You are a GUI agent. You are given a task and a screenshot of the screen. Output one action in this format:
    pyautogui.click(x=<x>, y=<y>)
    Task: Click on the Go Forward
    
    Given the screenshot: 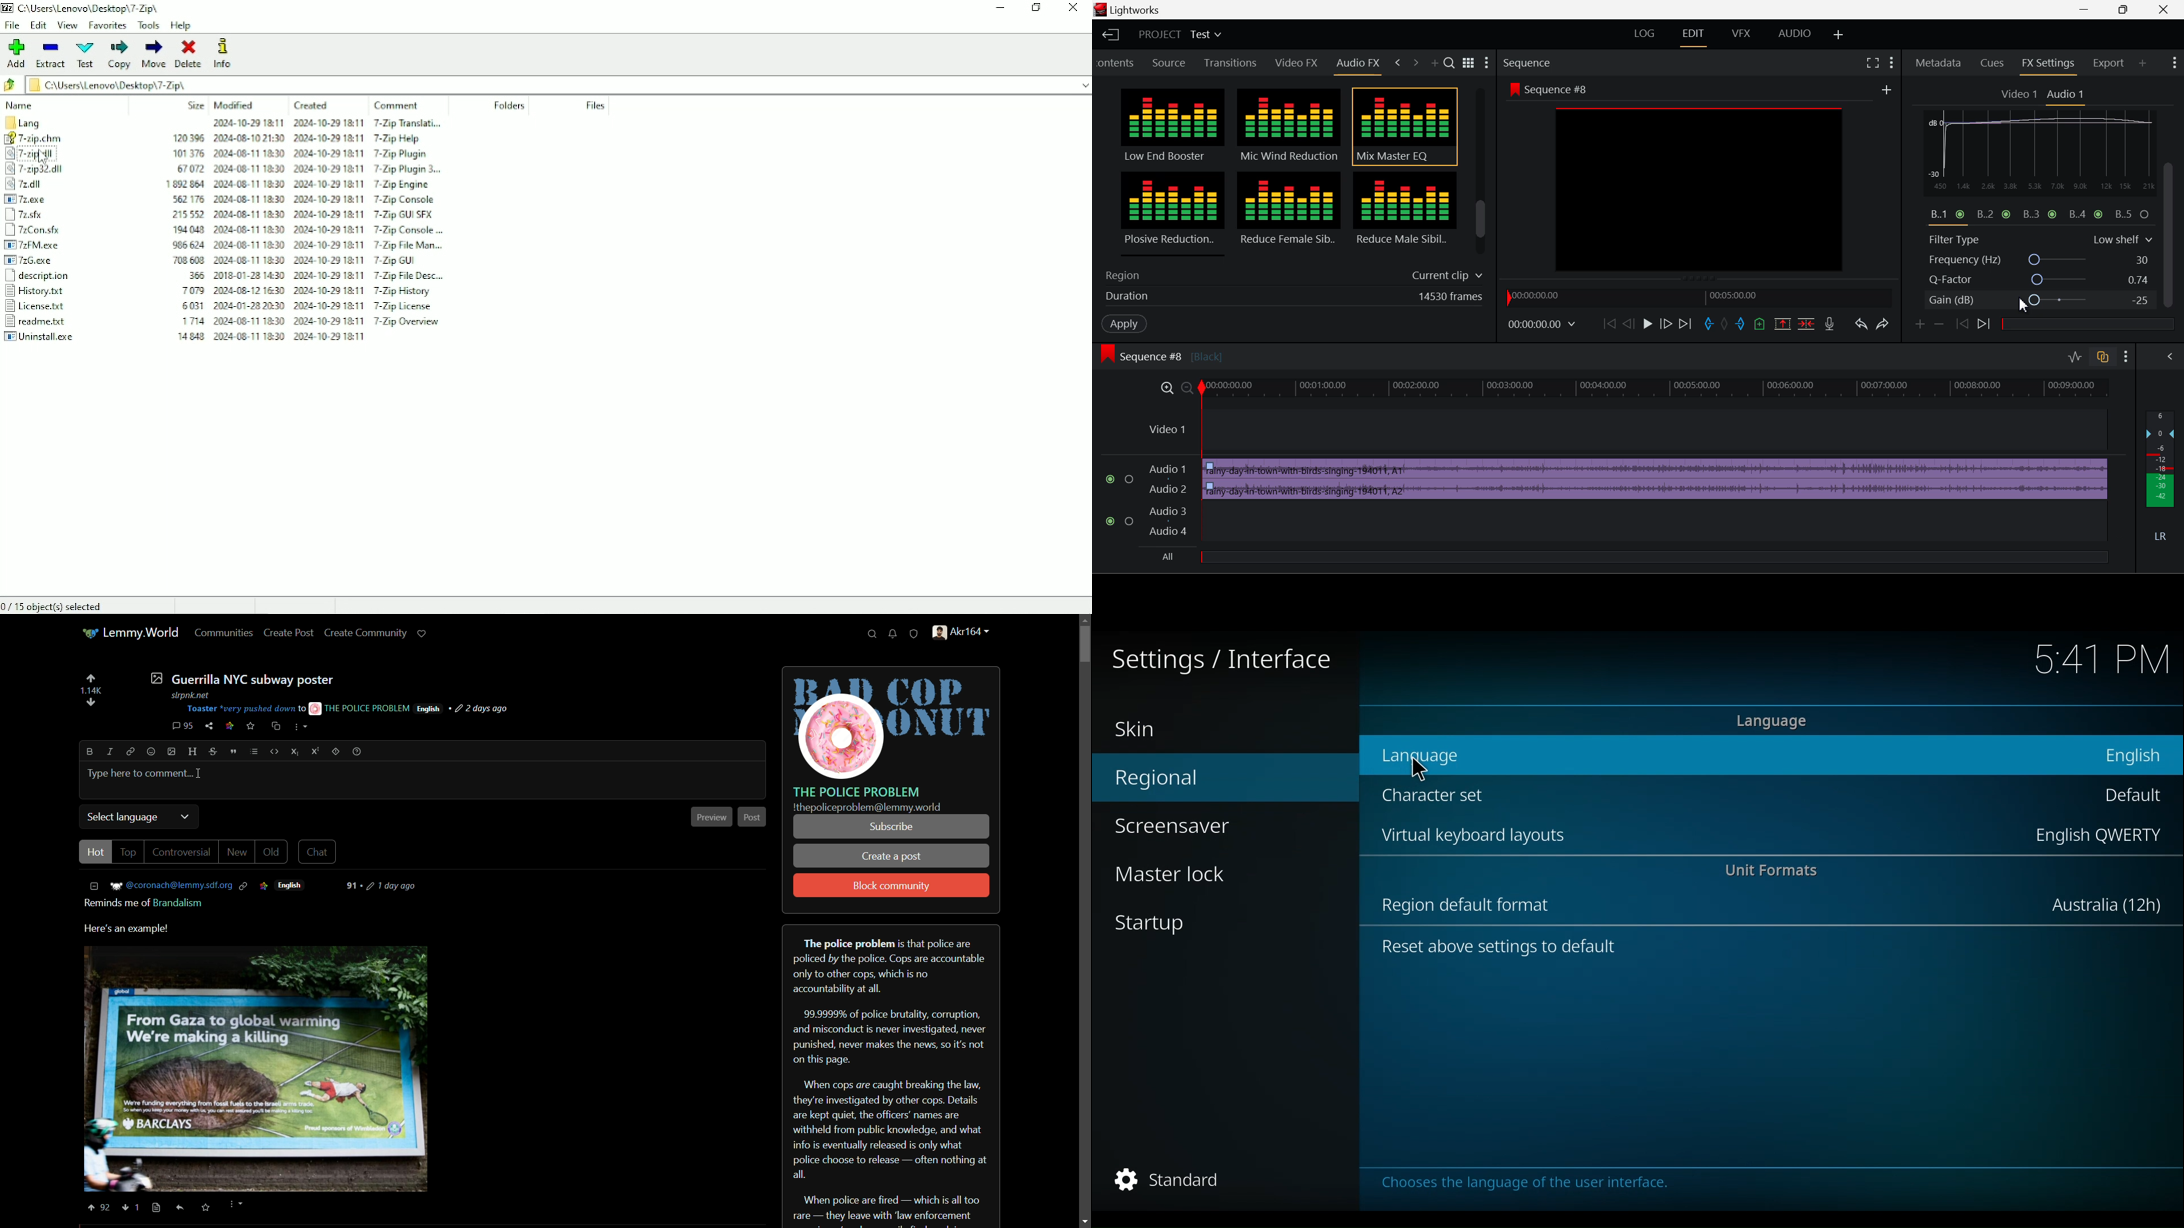 What is the action you would take?
    pyautogui.click(x=1665, y=325)
    